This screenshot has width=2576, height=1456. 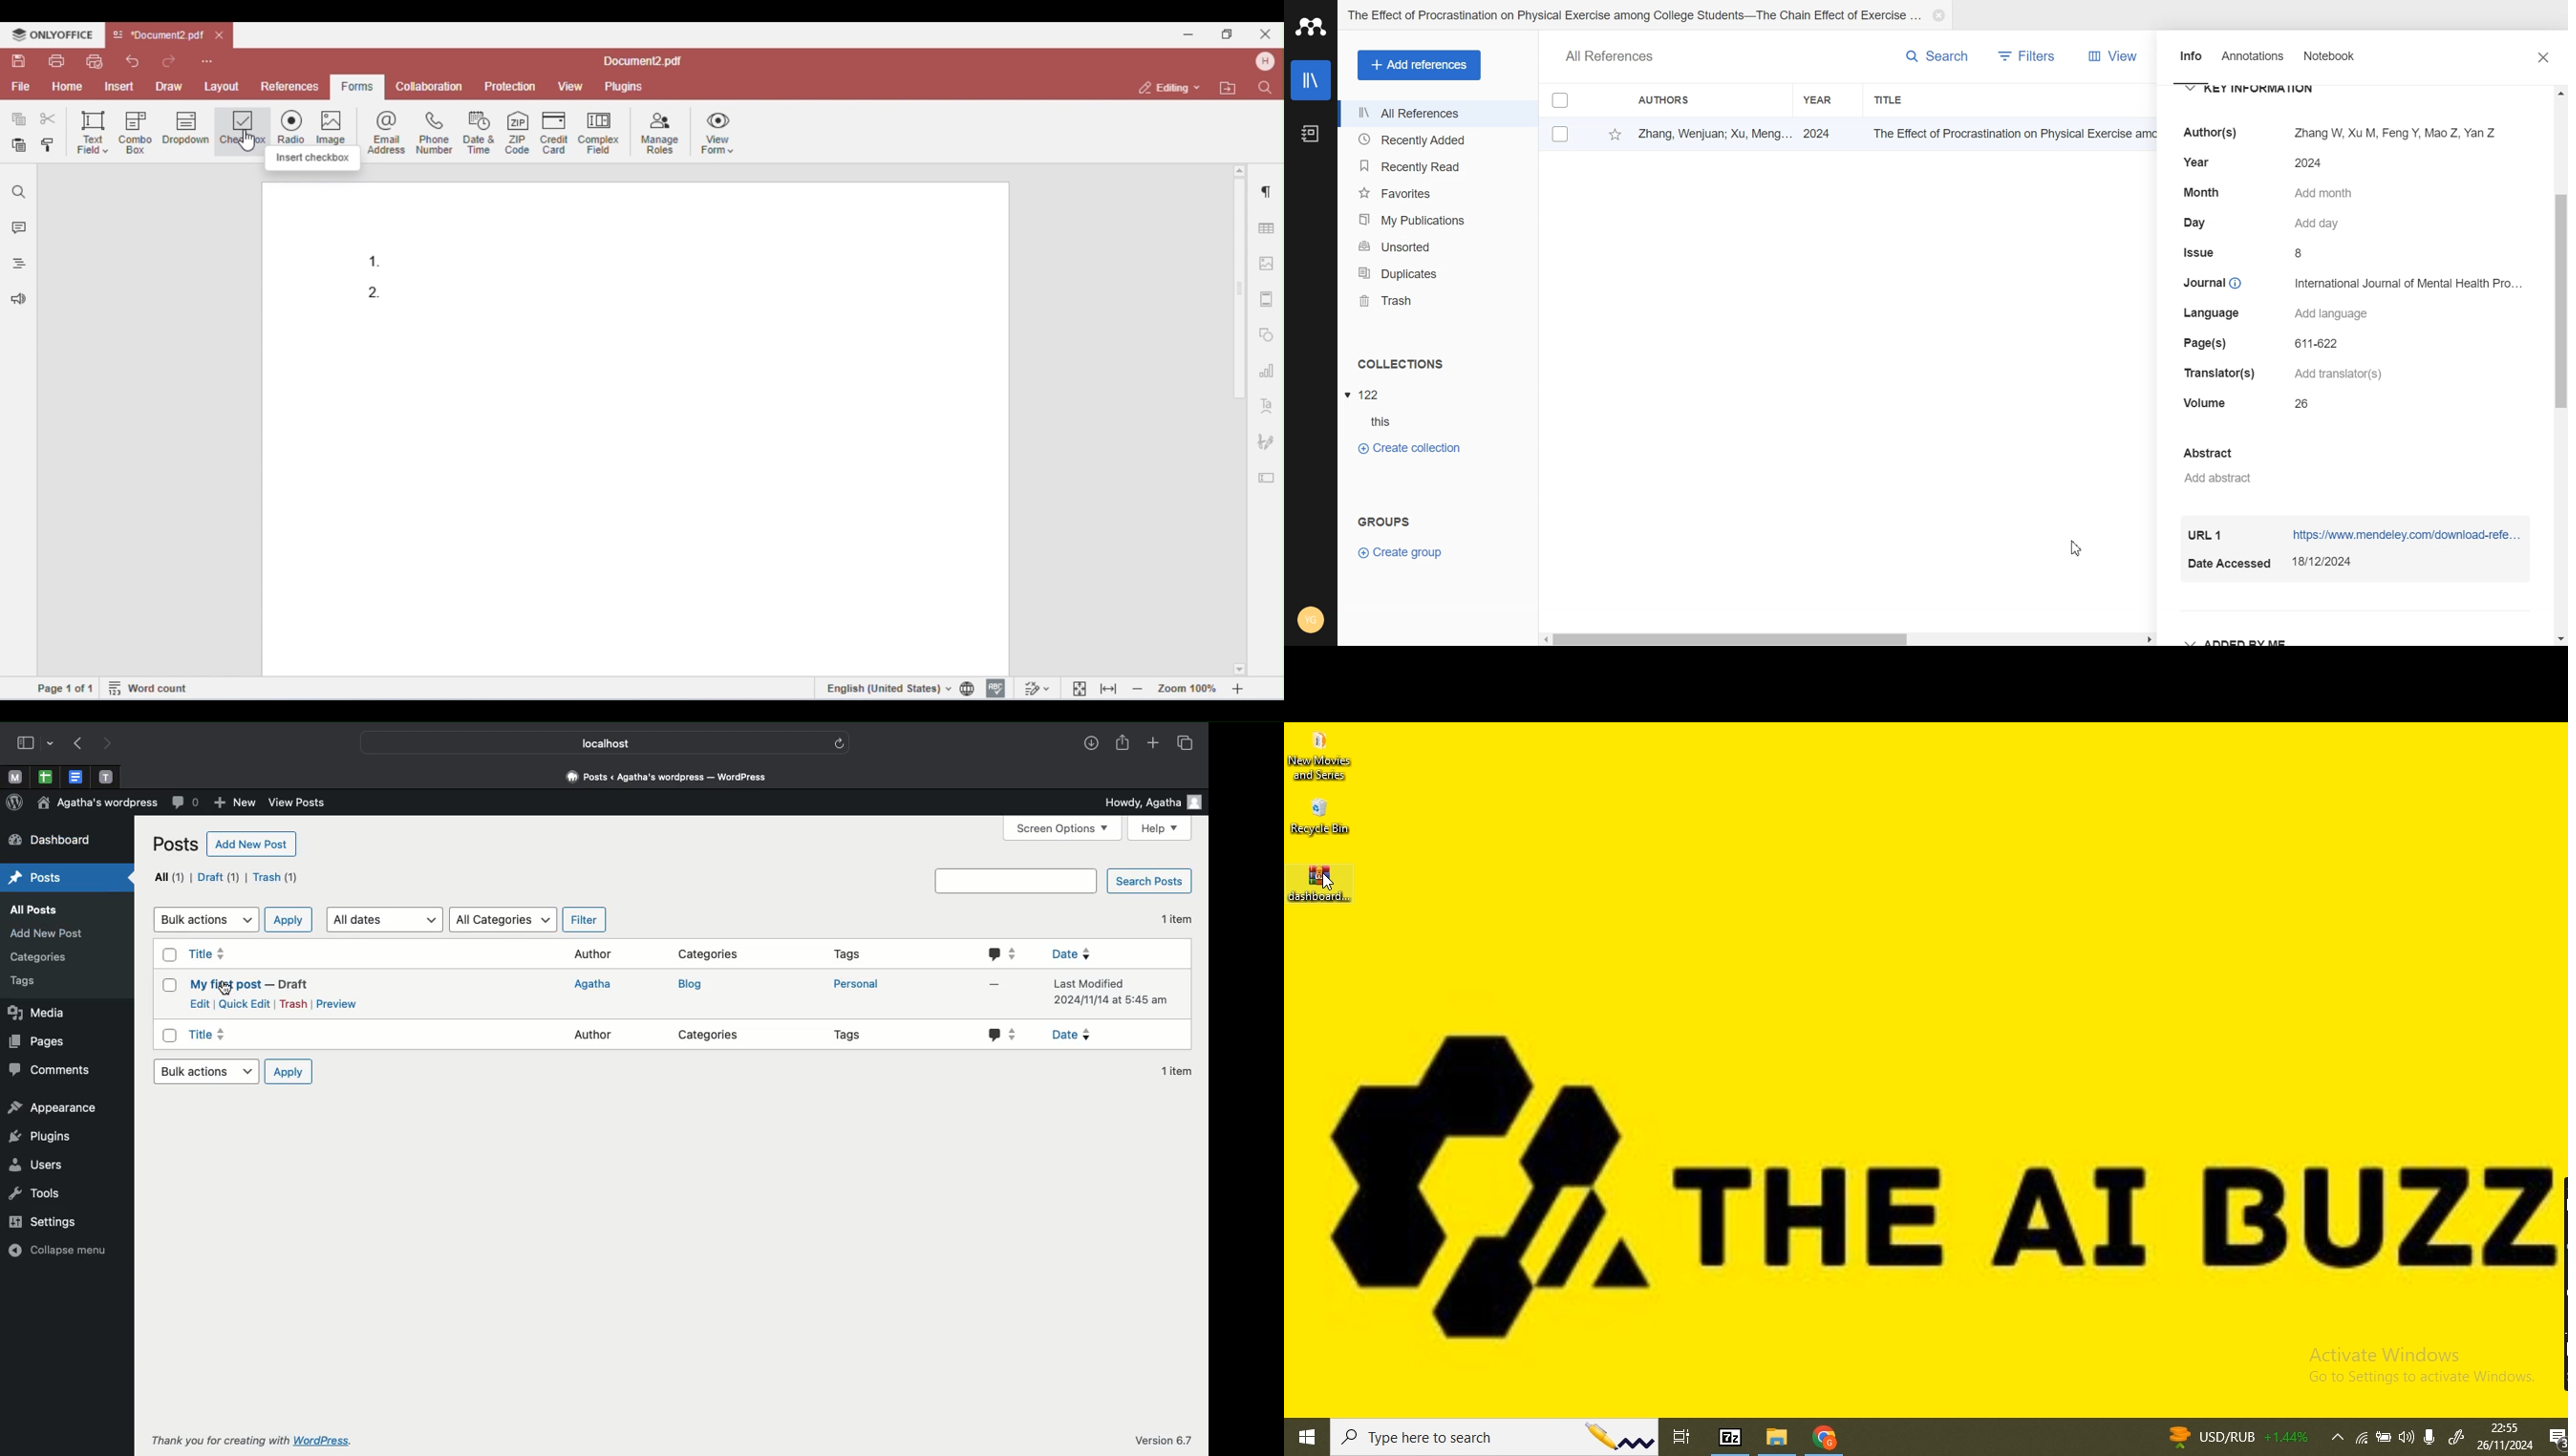 What do you see at coordinates (1319, 880) in the screenshot?
I see `Dashboard_user_panel_template(file)` at bounding box center [1319, 880].